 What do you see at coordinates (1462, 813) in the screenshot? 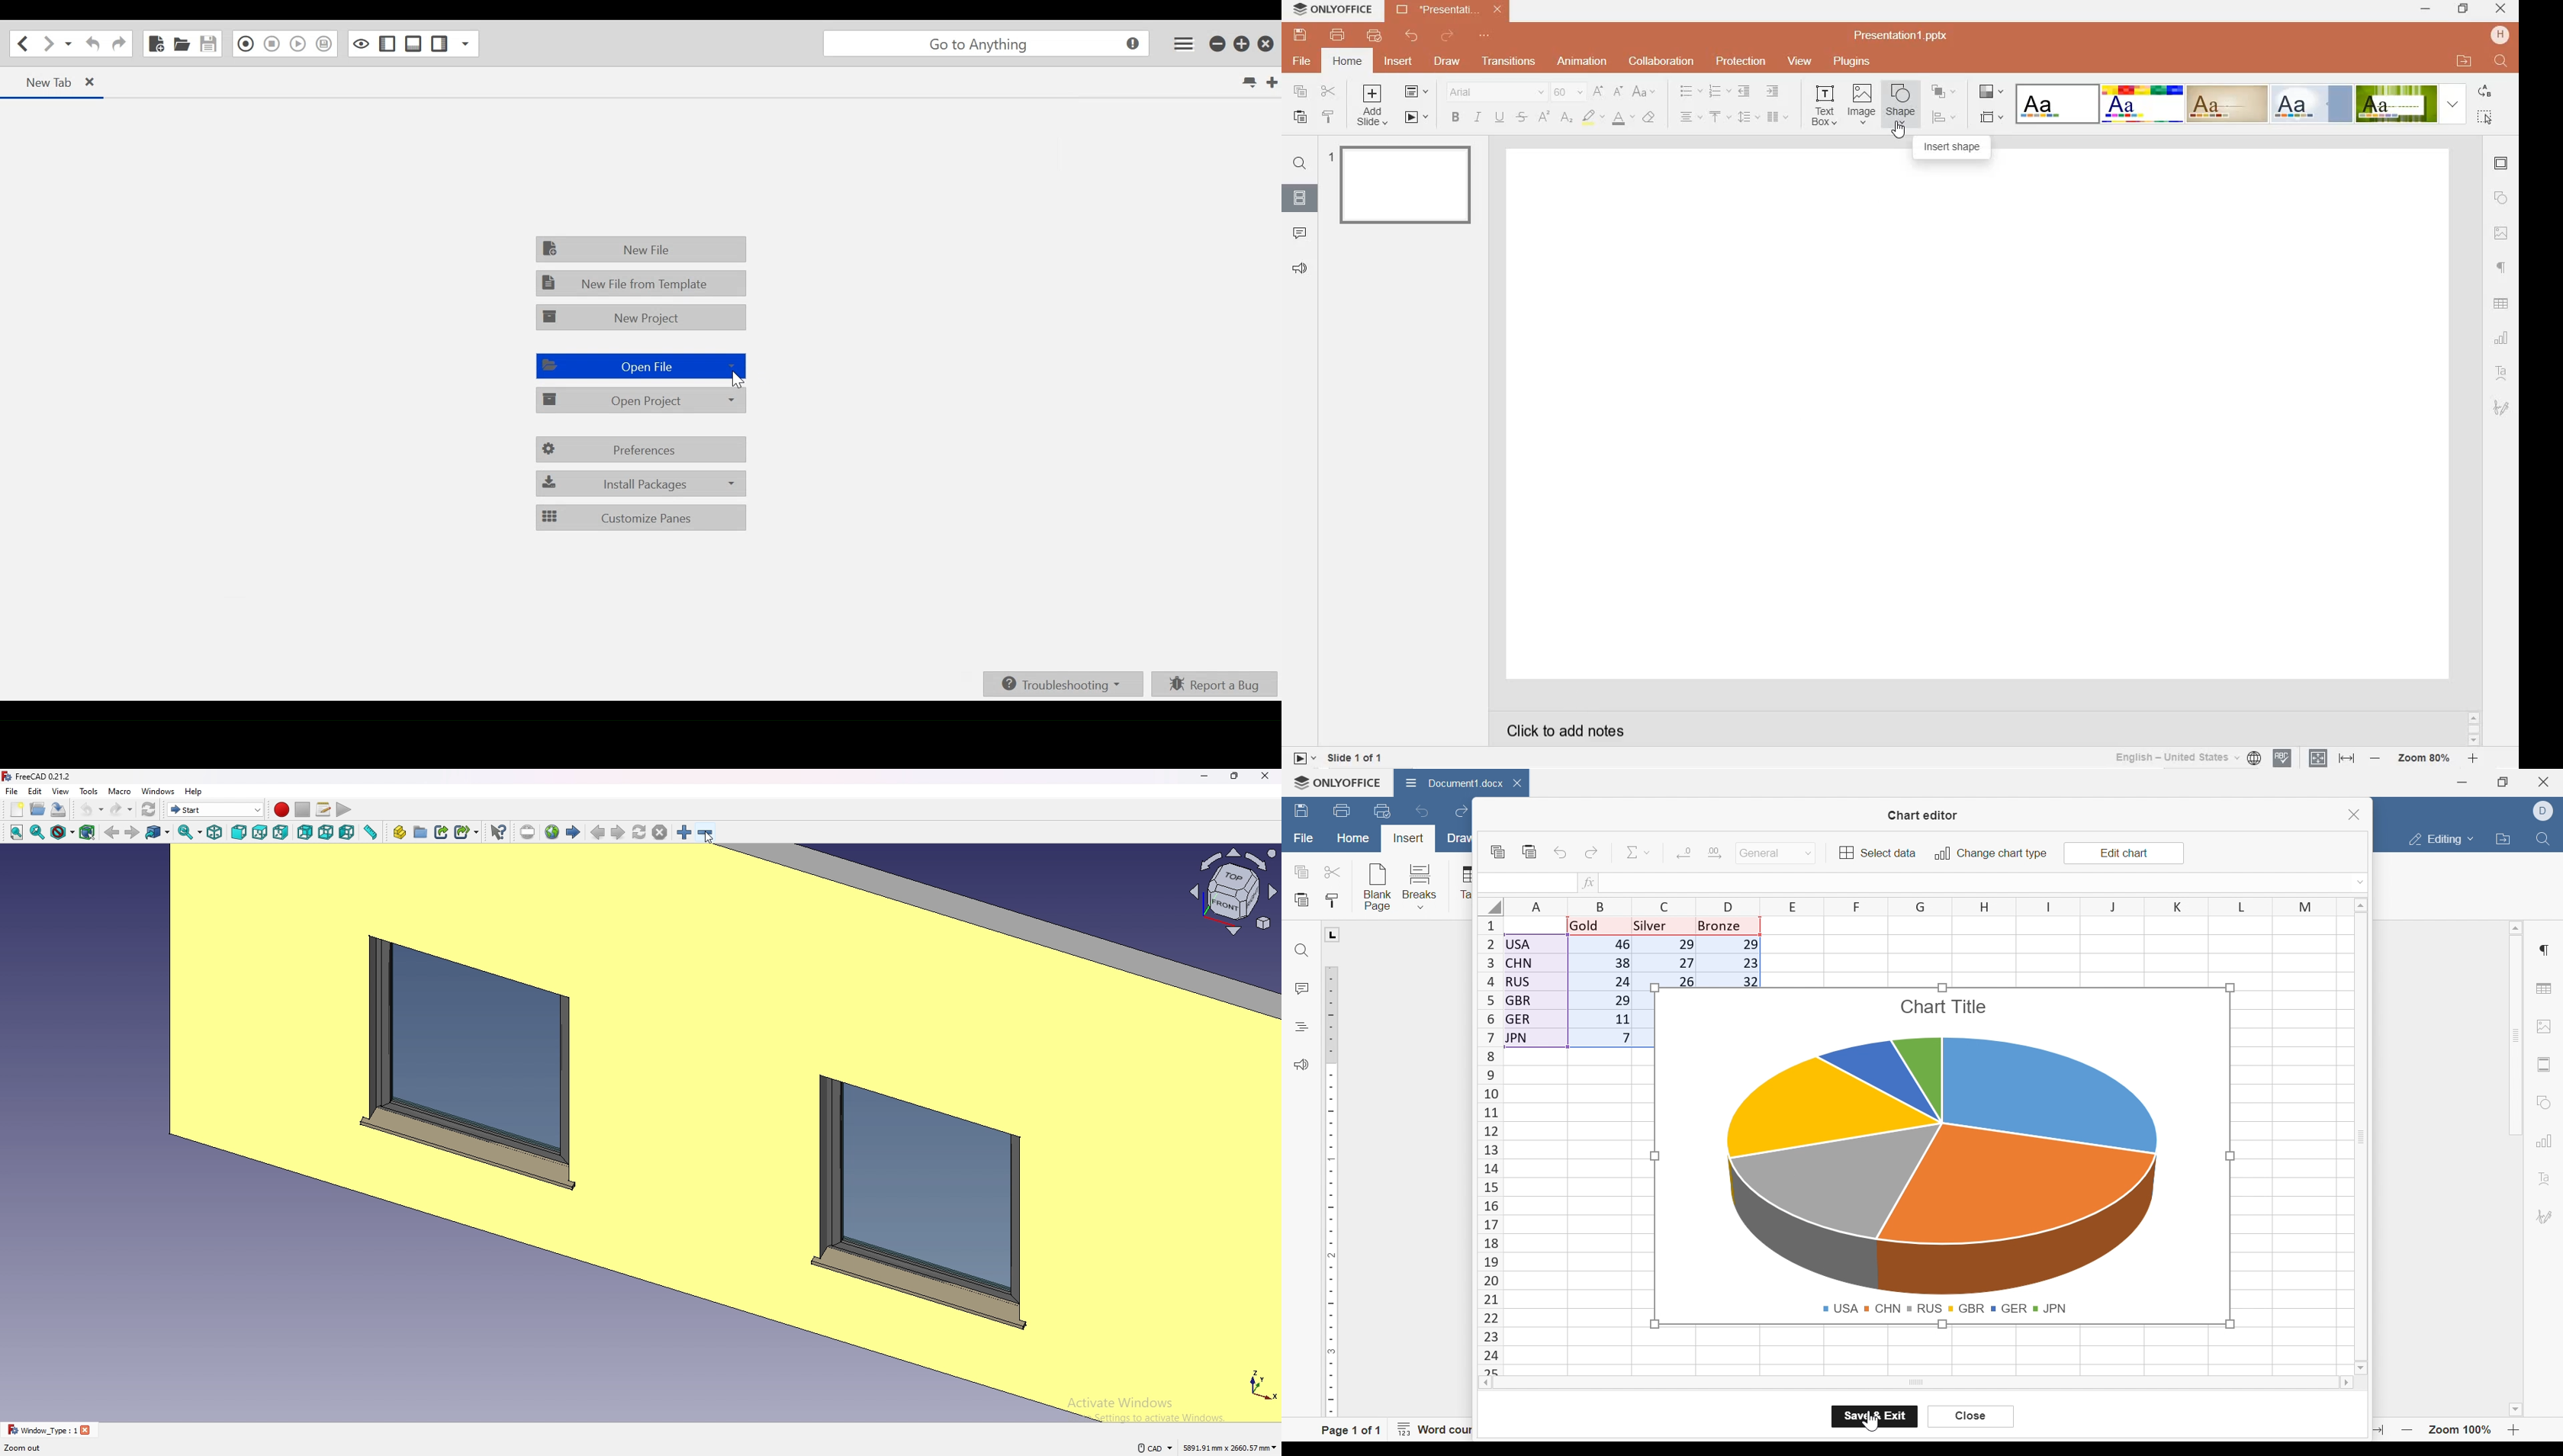
I see `Redo` at bounding box center [1462, 813].